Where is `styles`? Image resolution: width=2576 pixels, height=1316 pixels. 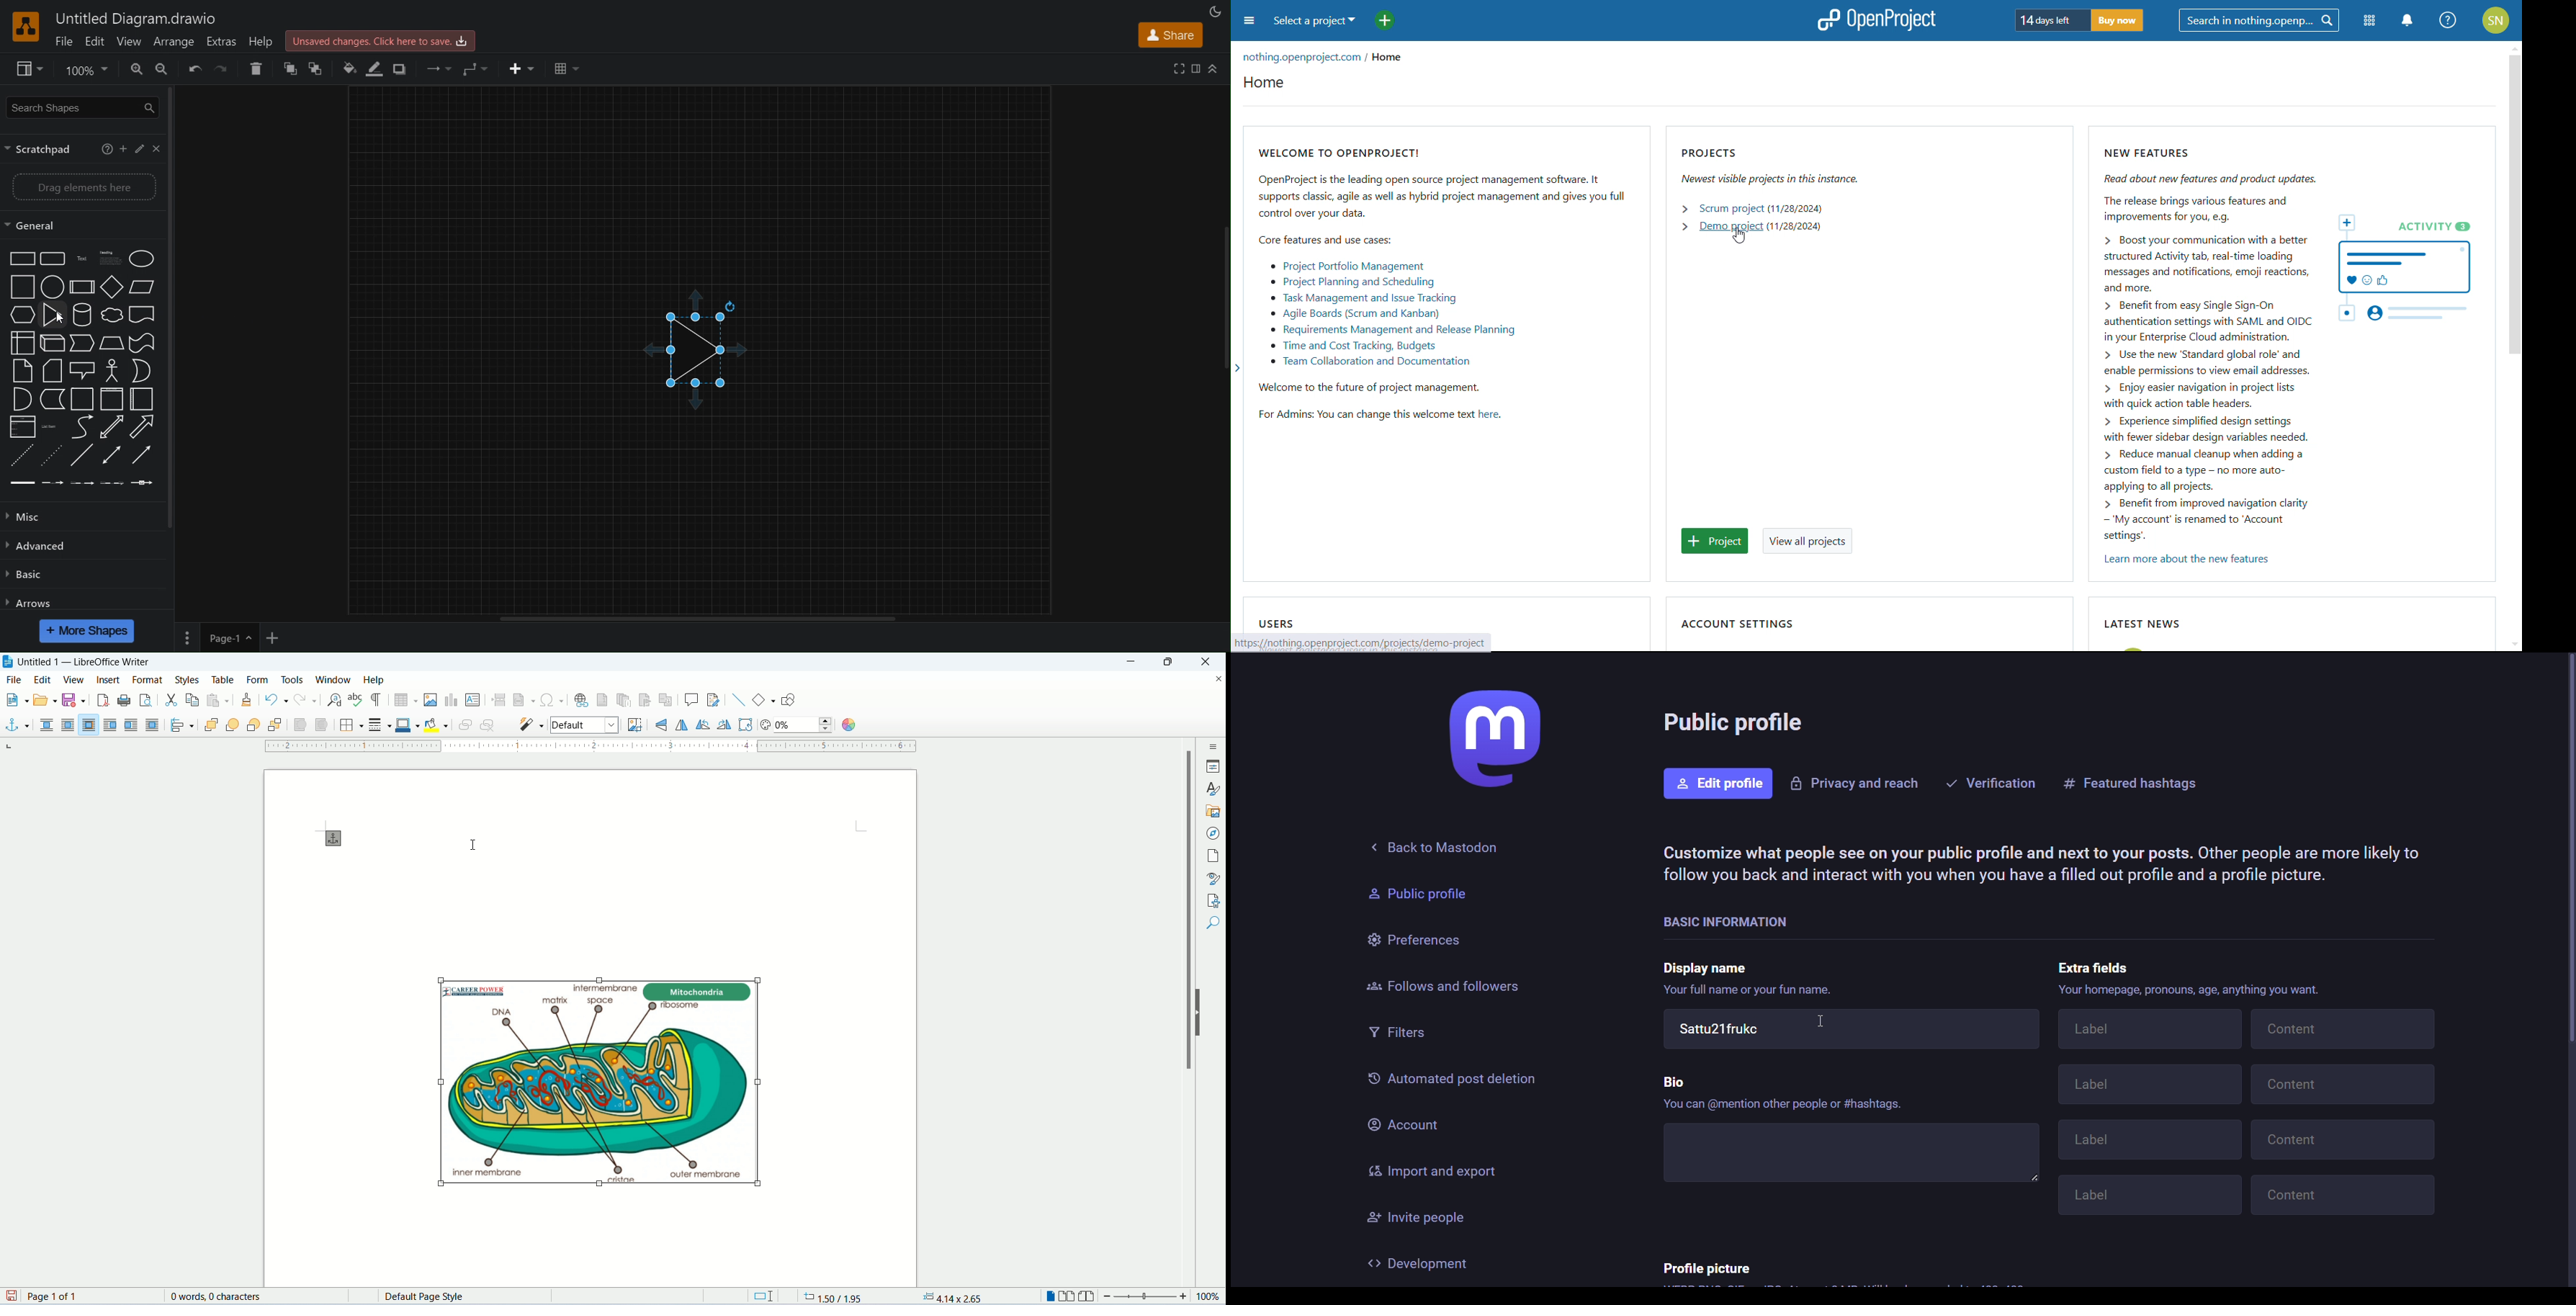
styles is located at coordinates (190, 679).